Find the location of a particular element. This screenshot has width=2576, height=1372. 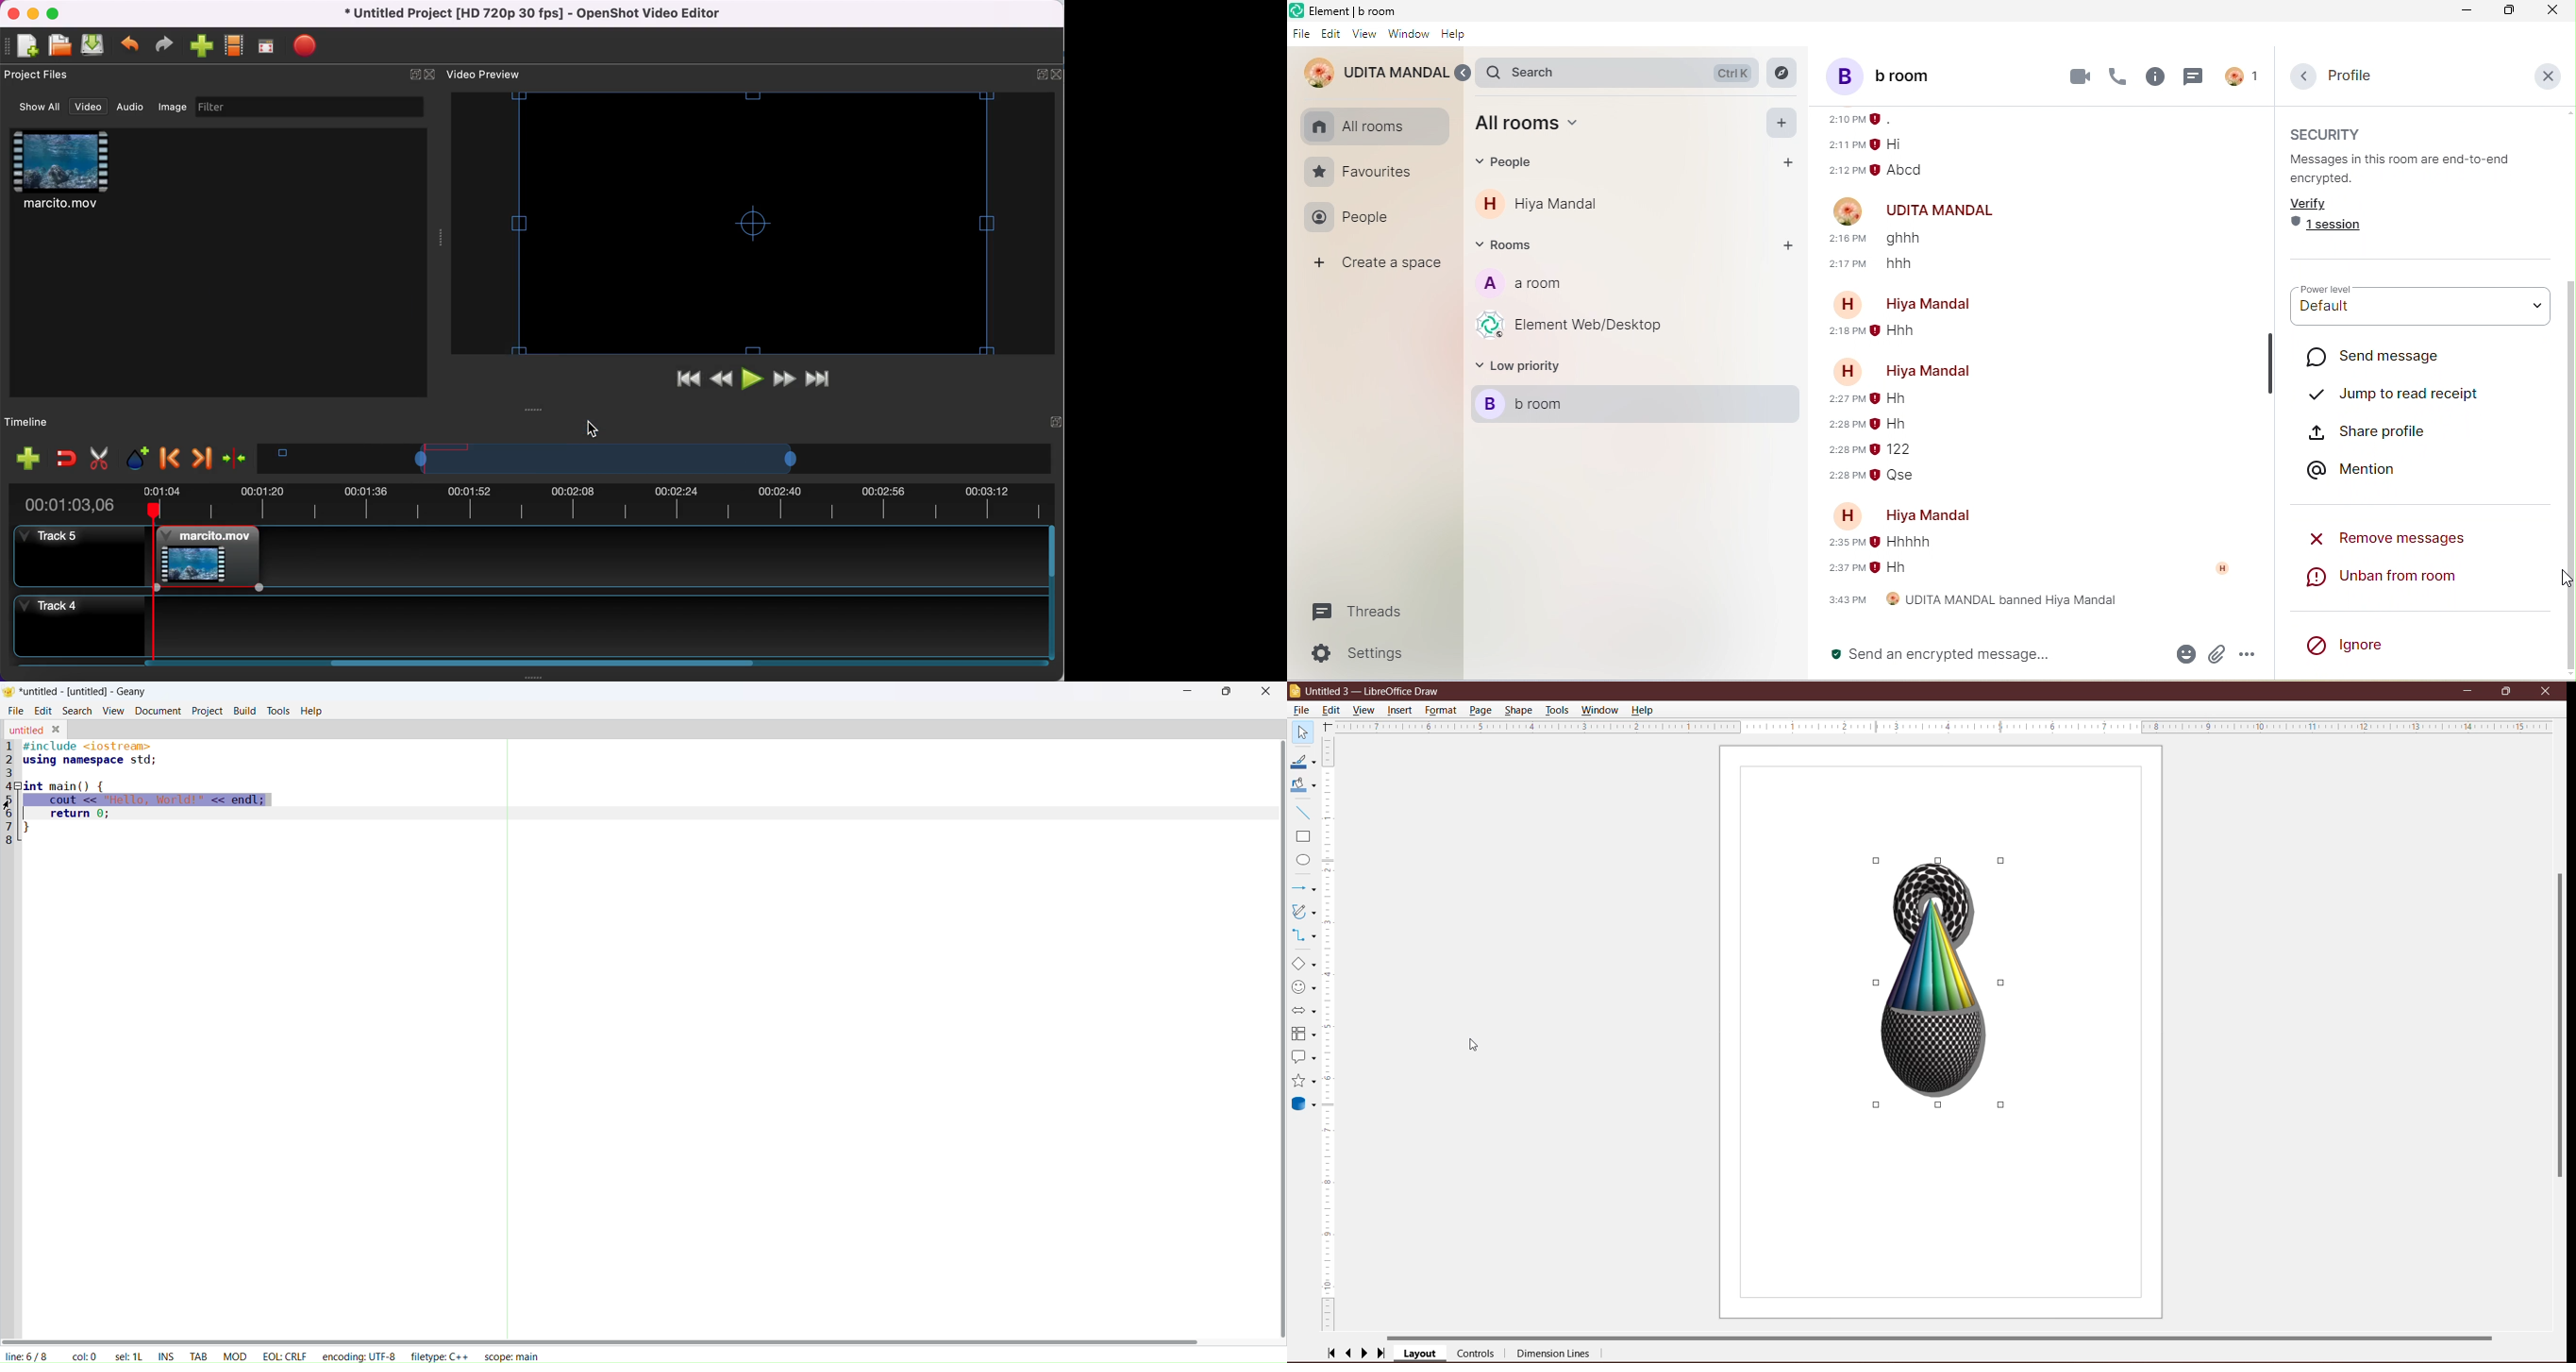

window is located at coordinates (1410, 36).